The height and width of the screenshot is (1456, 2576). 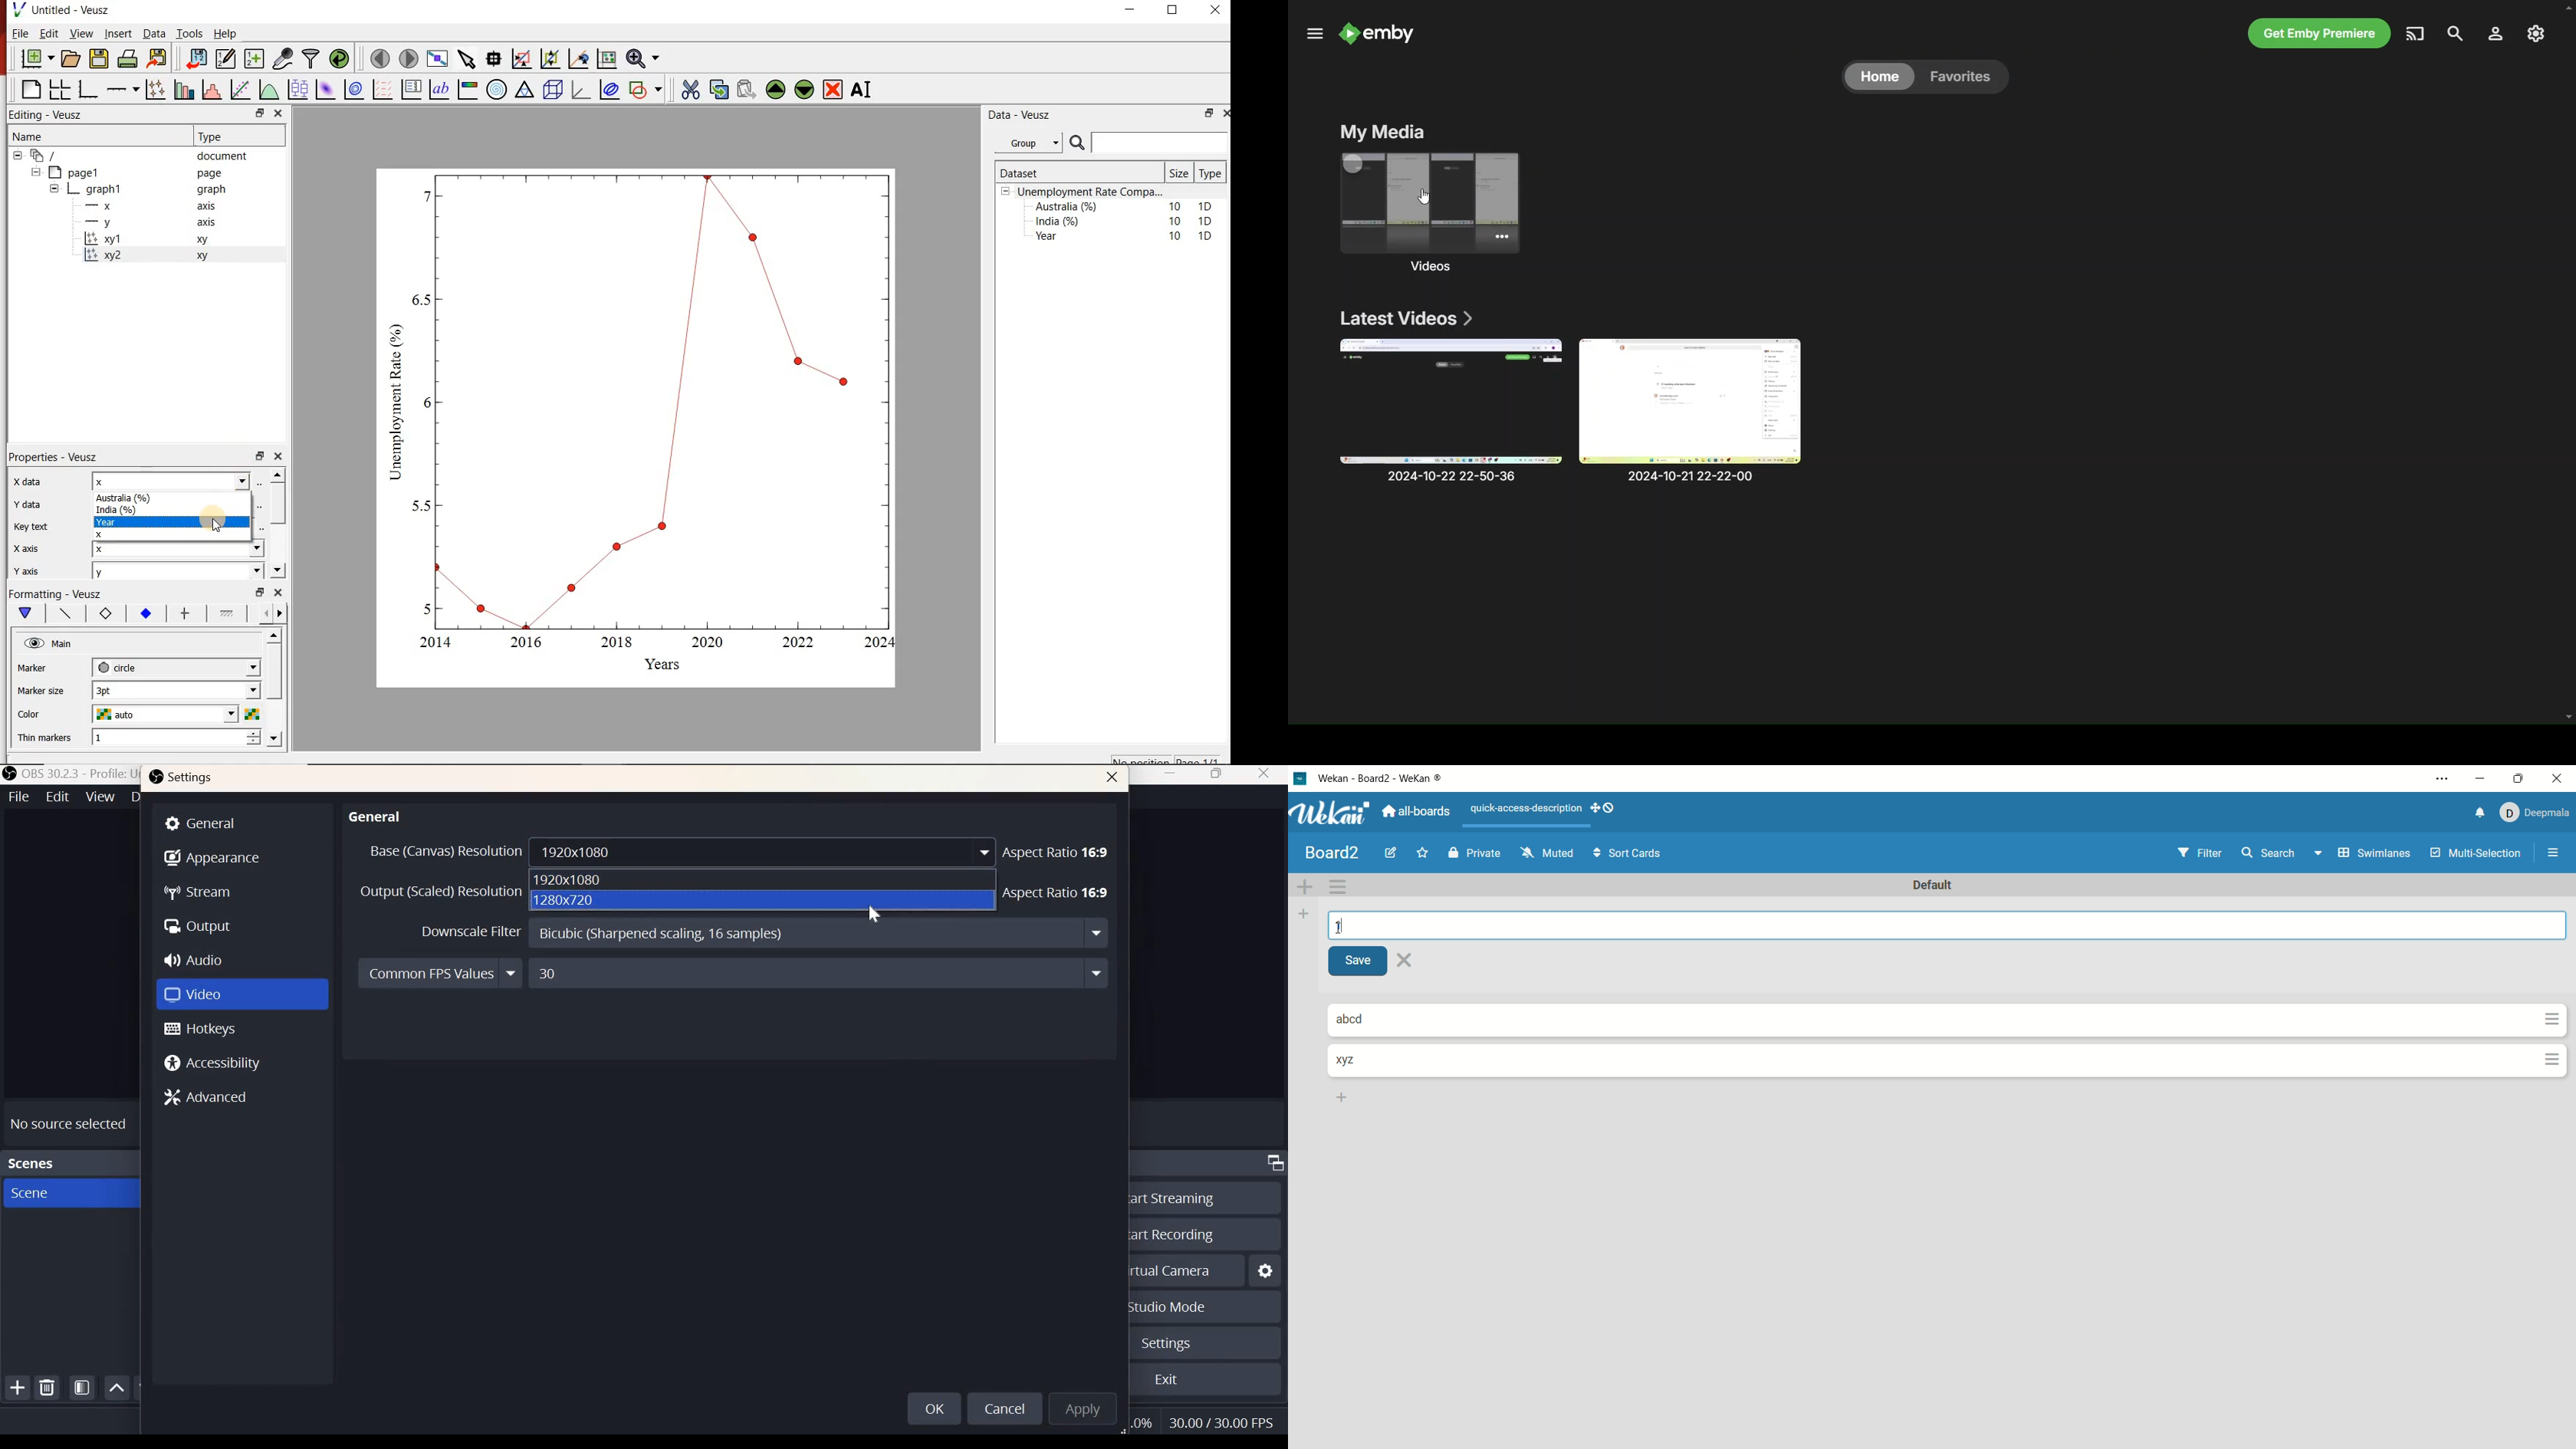 I want to click on Data, so click(x=155, y=34).